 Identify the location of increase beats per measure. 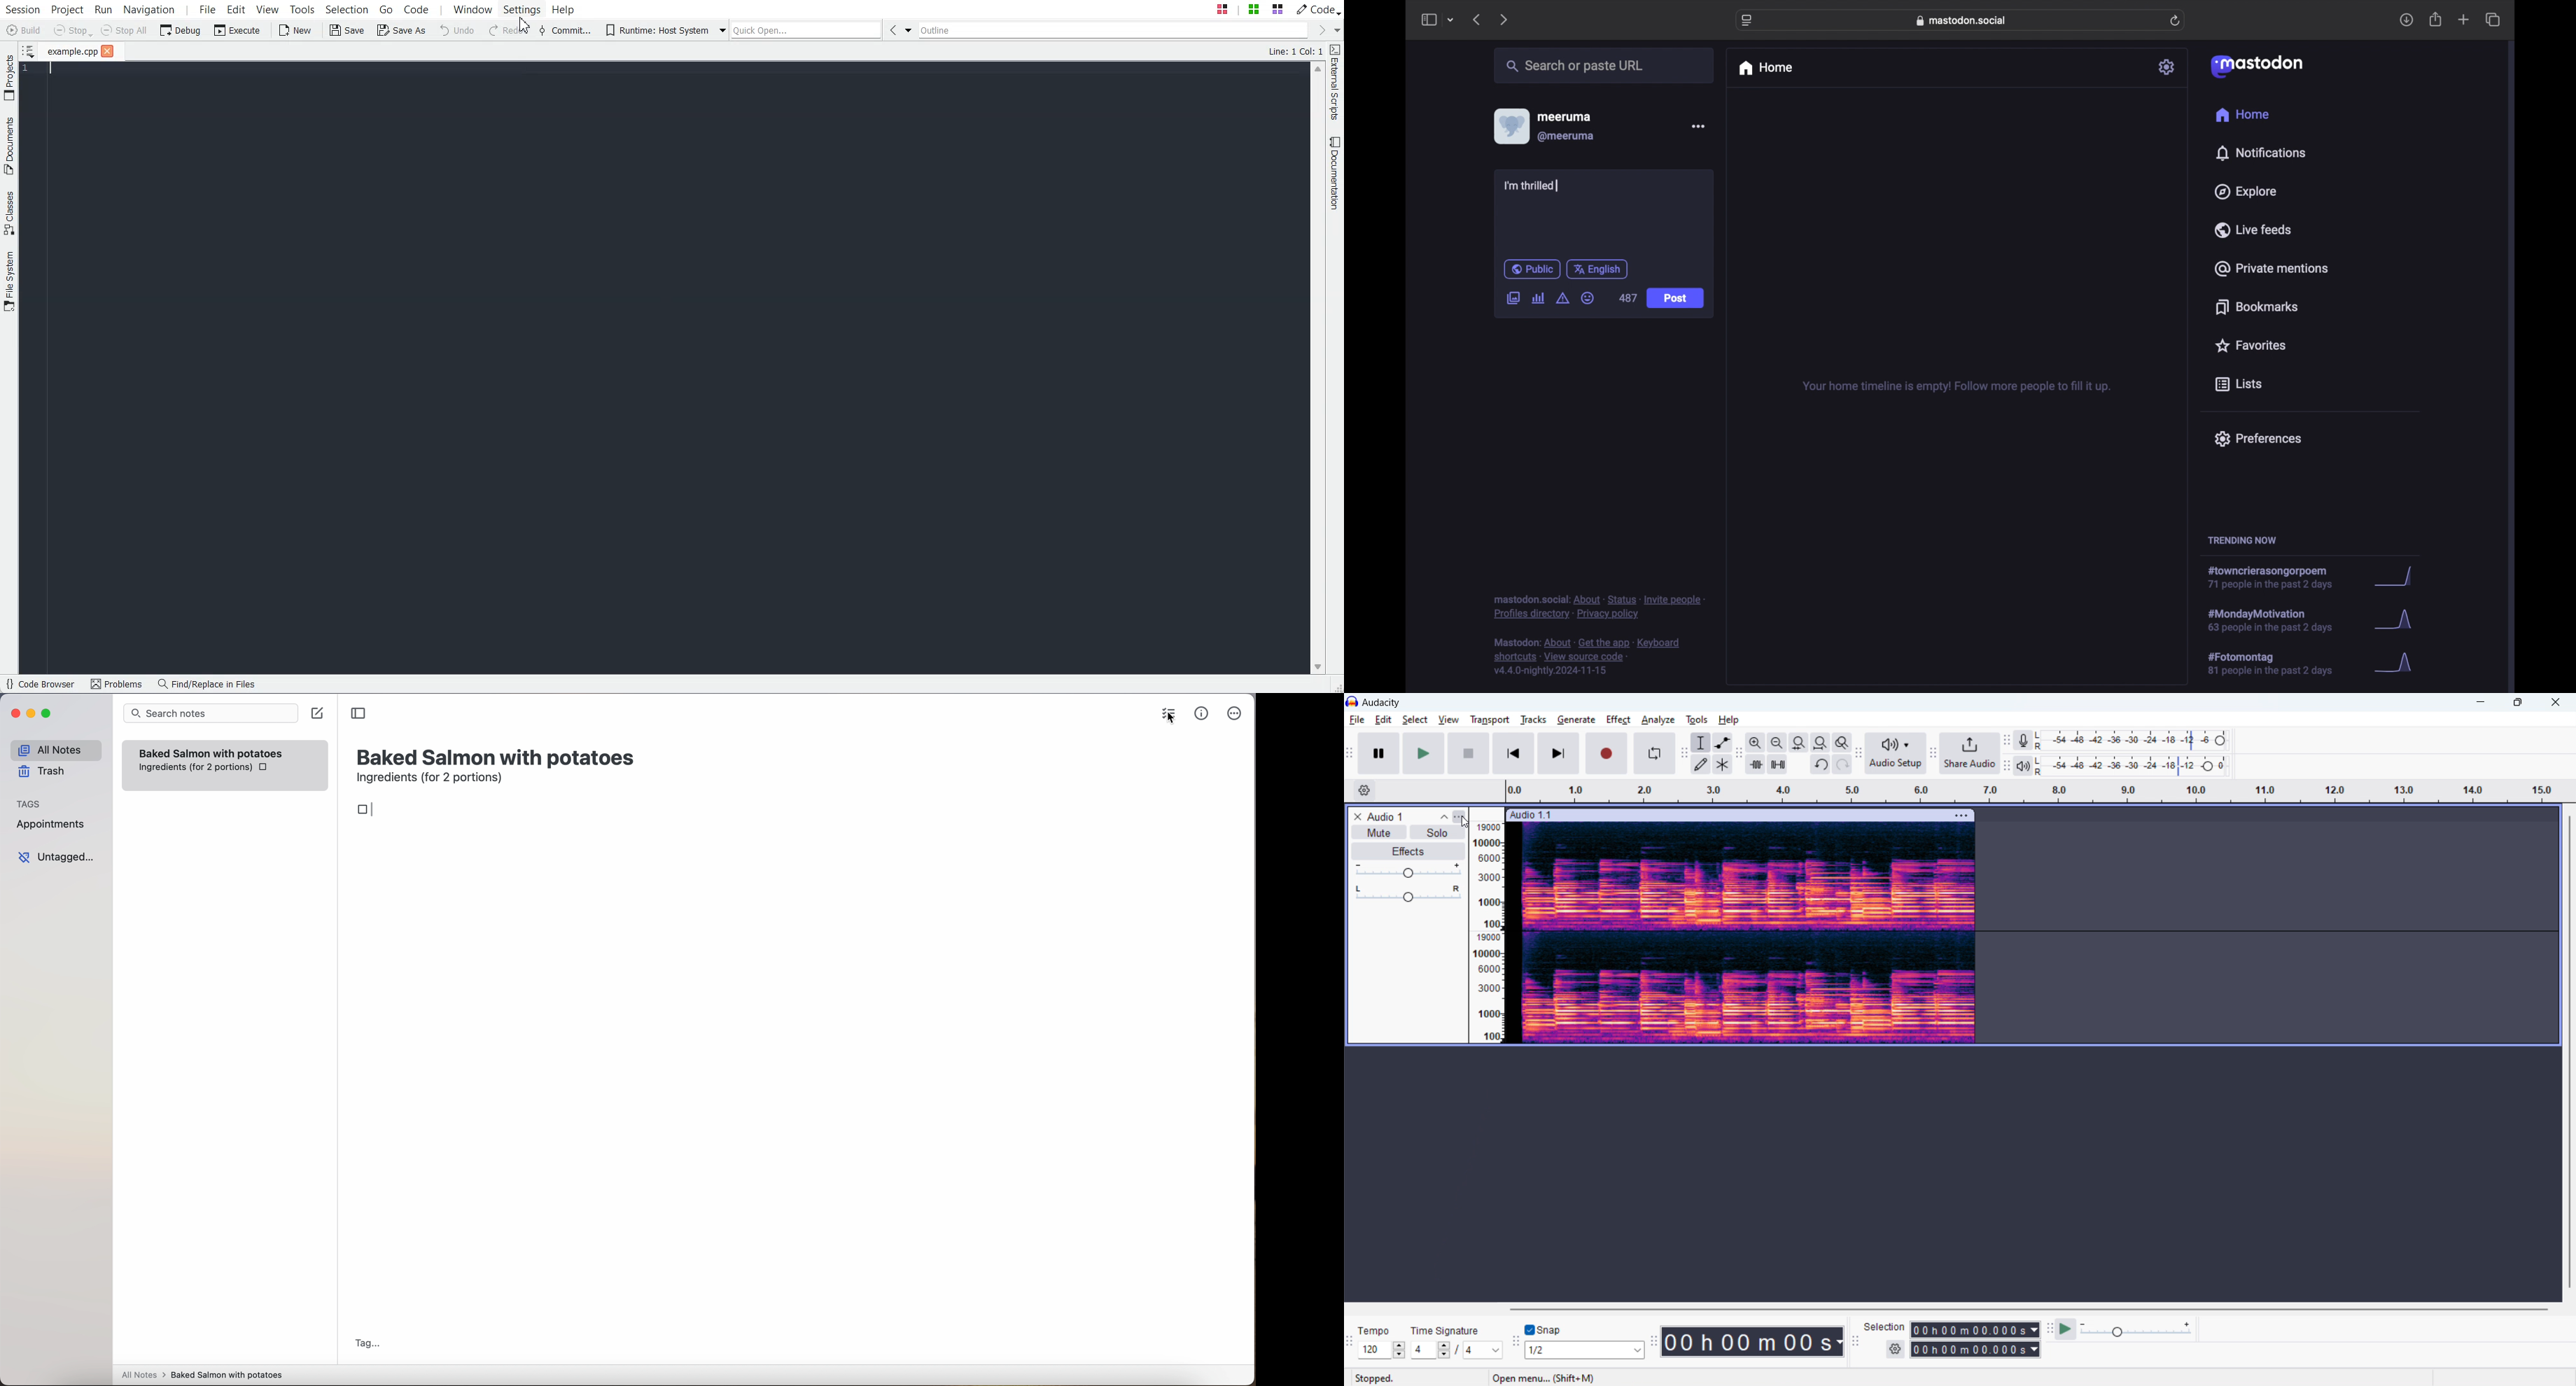
(1444, 1344).